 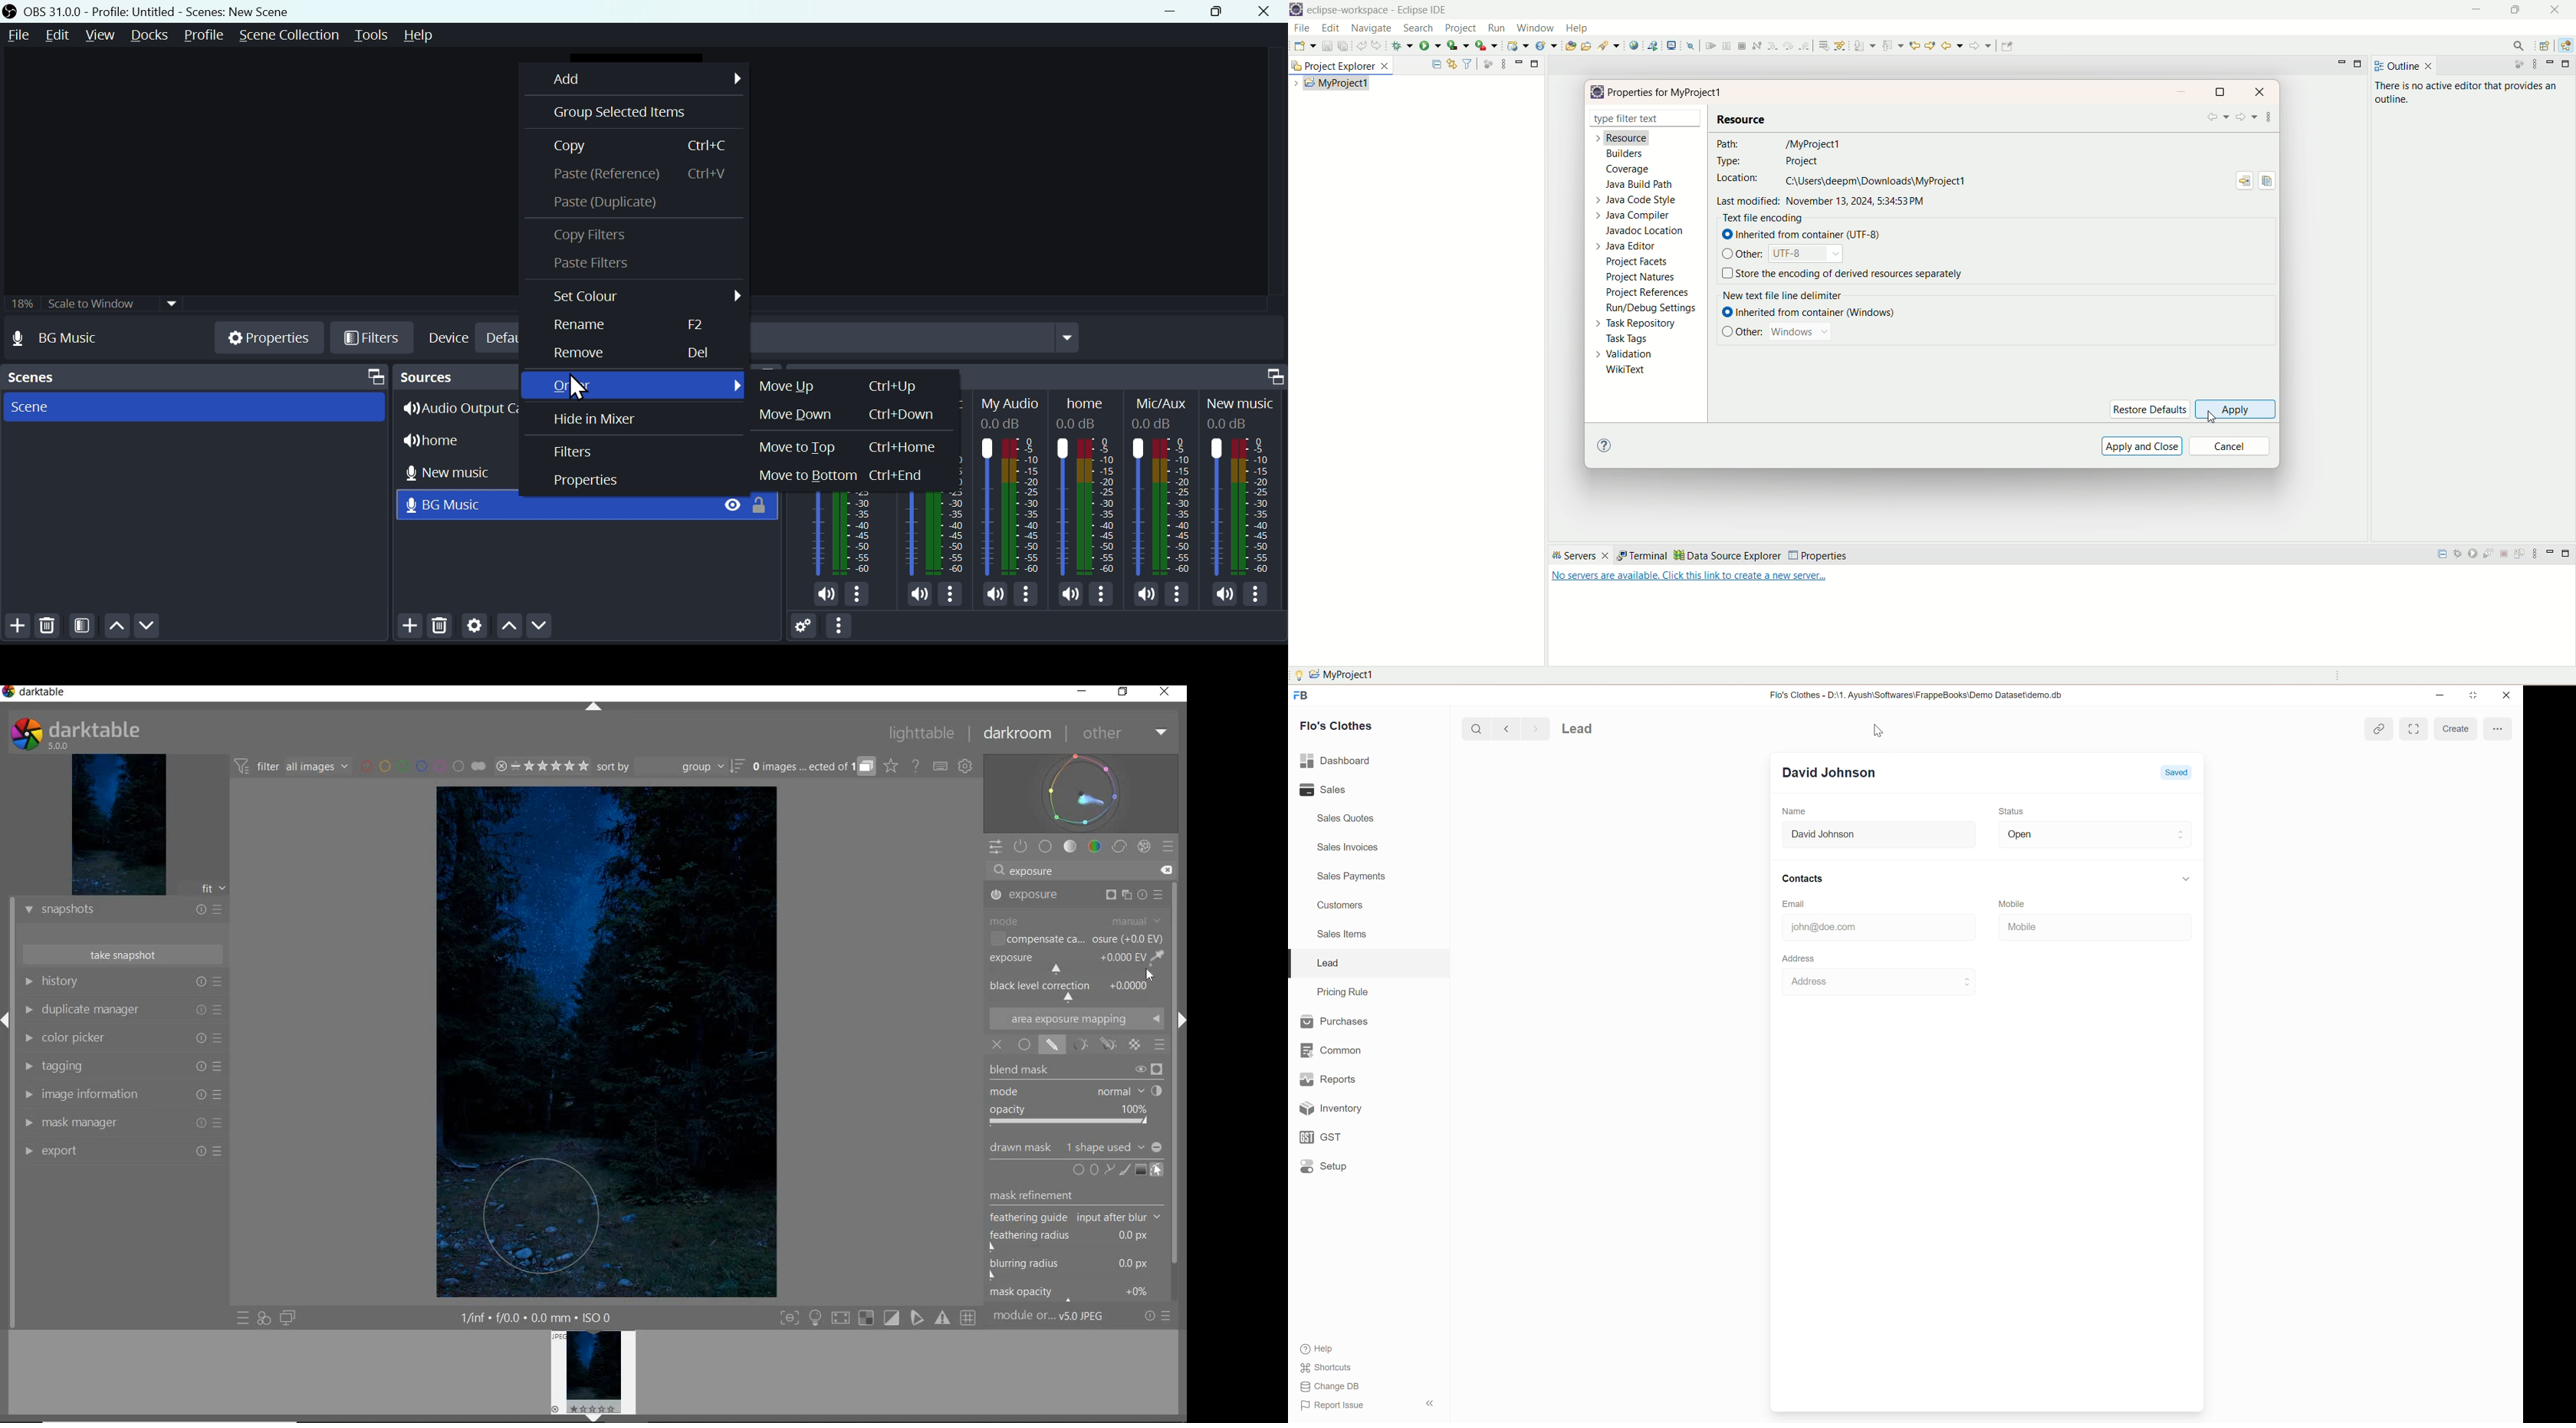 I want to click on Sales Quotes, so click(x=1348, y=820).